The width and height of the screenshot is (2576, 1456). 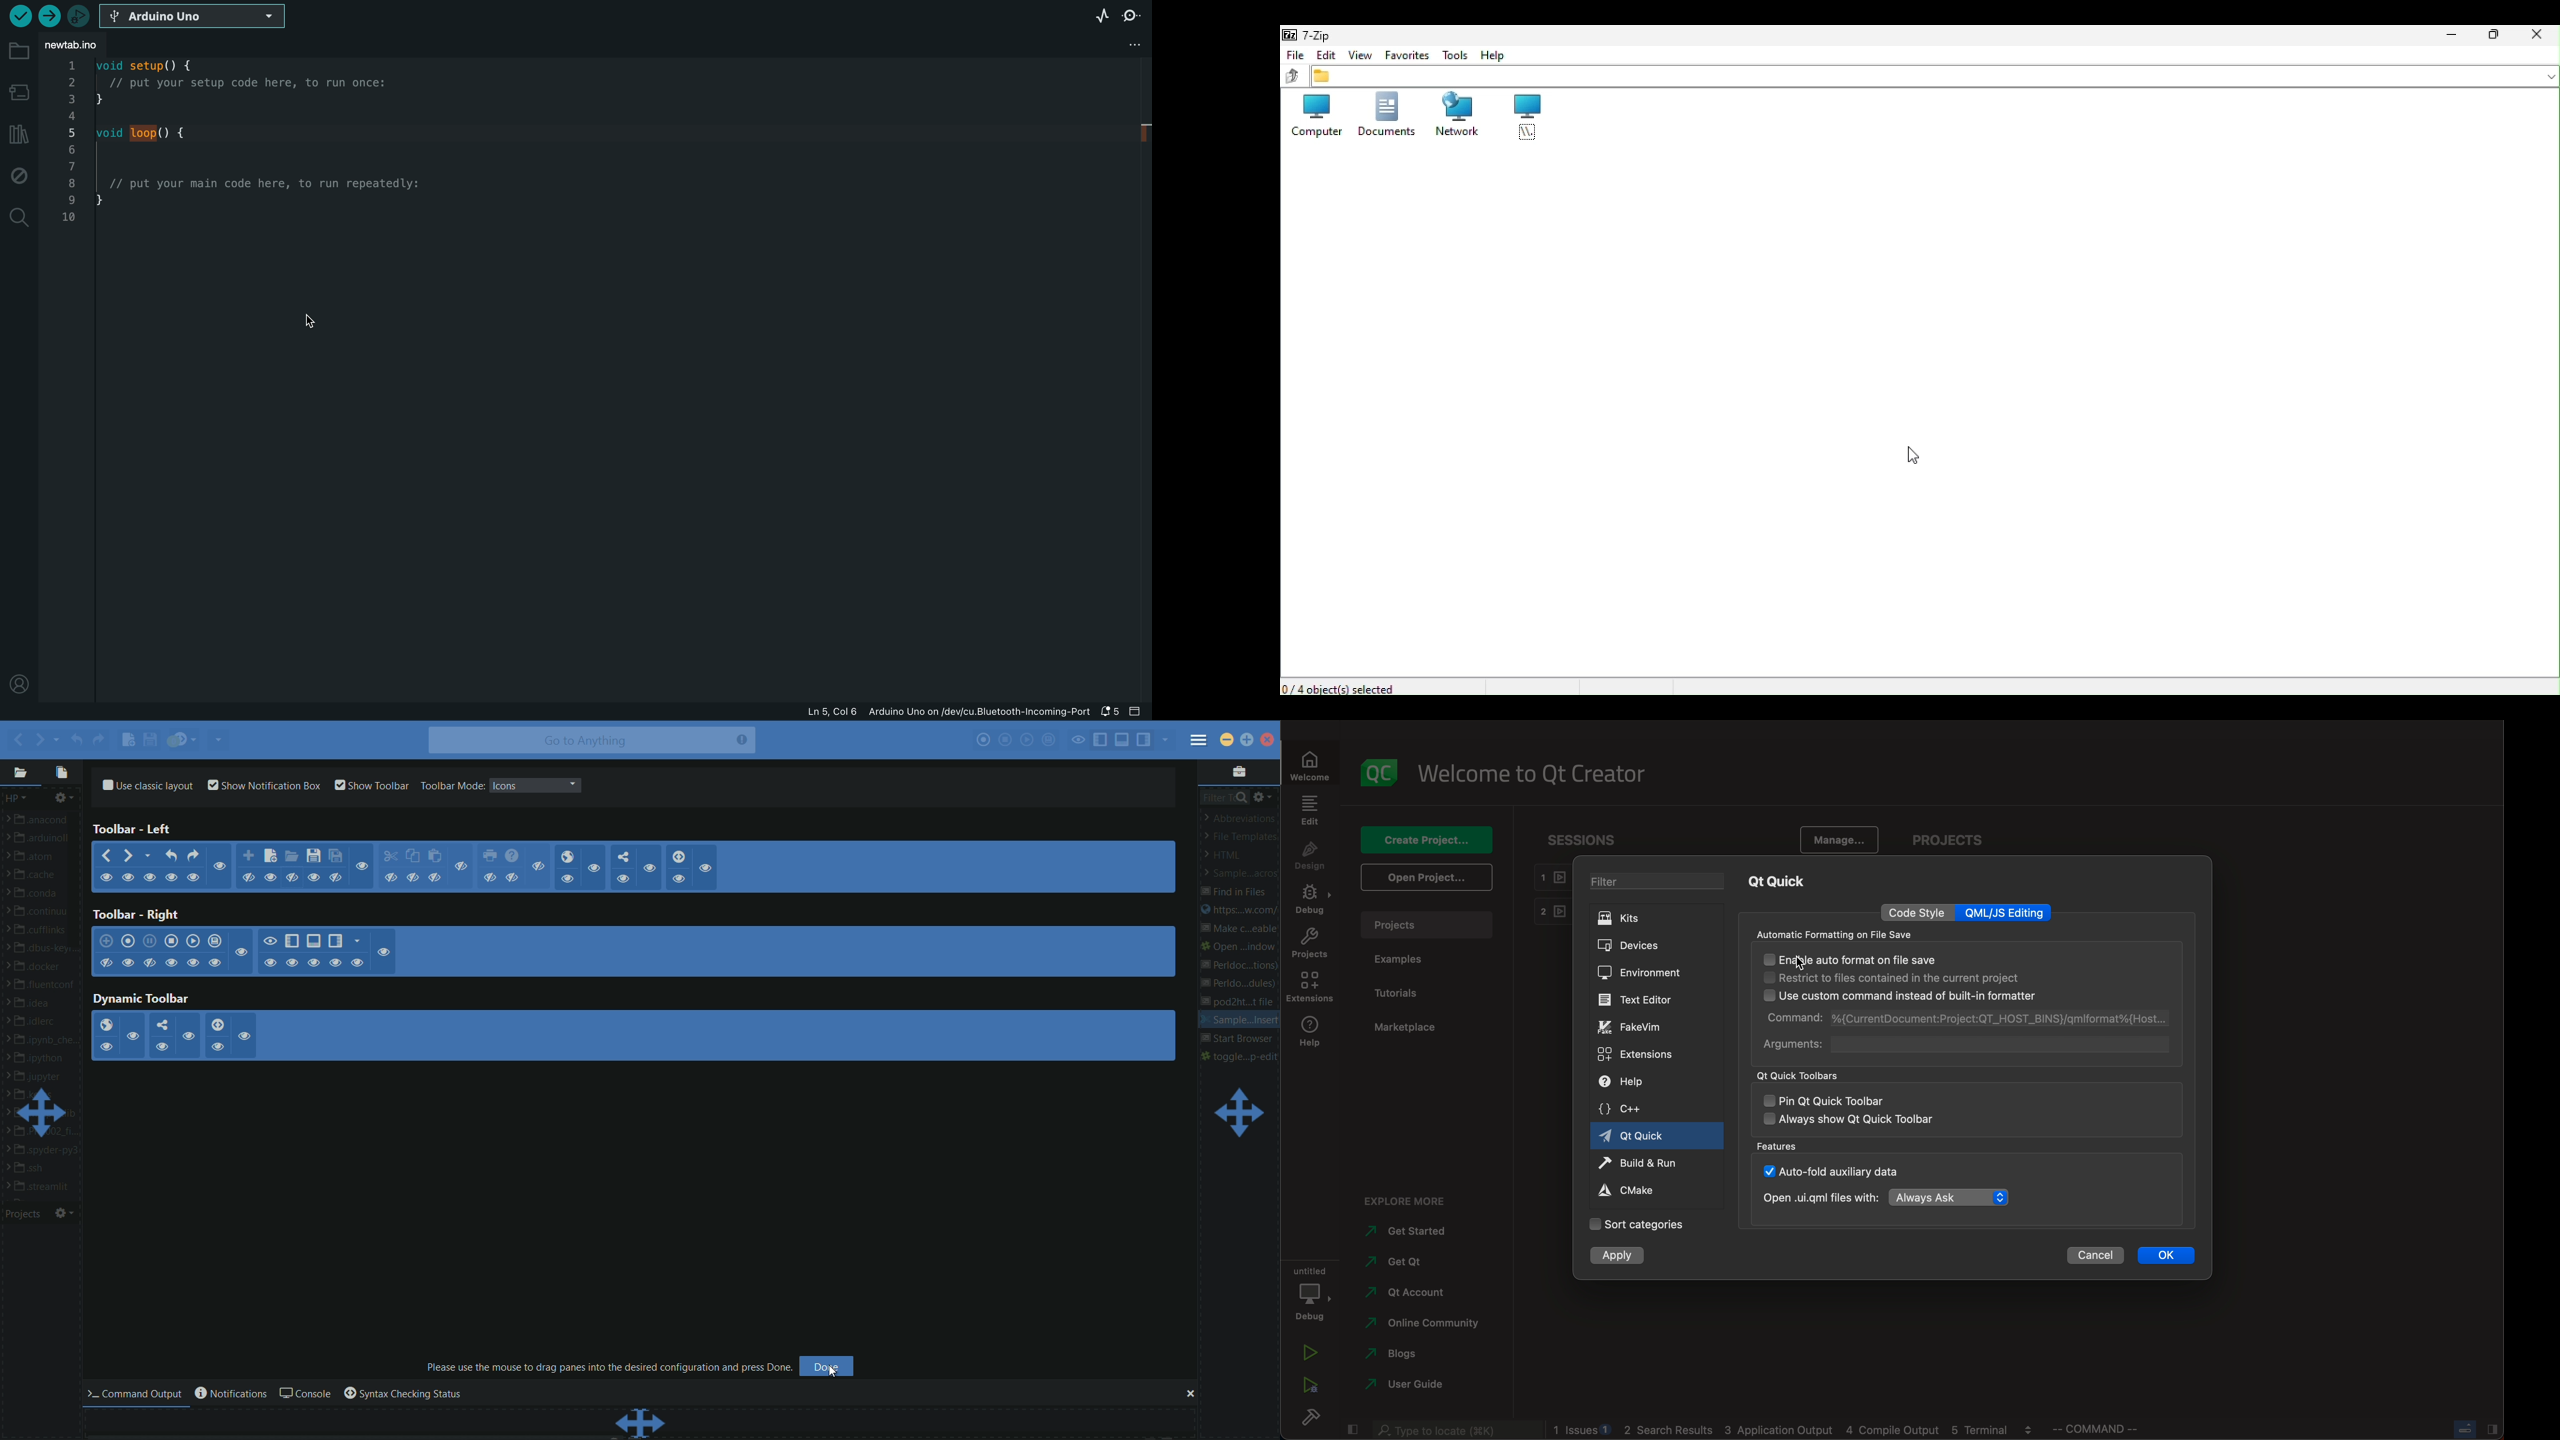 I want to click on new file, so click(x=127, y=741).